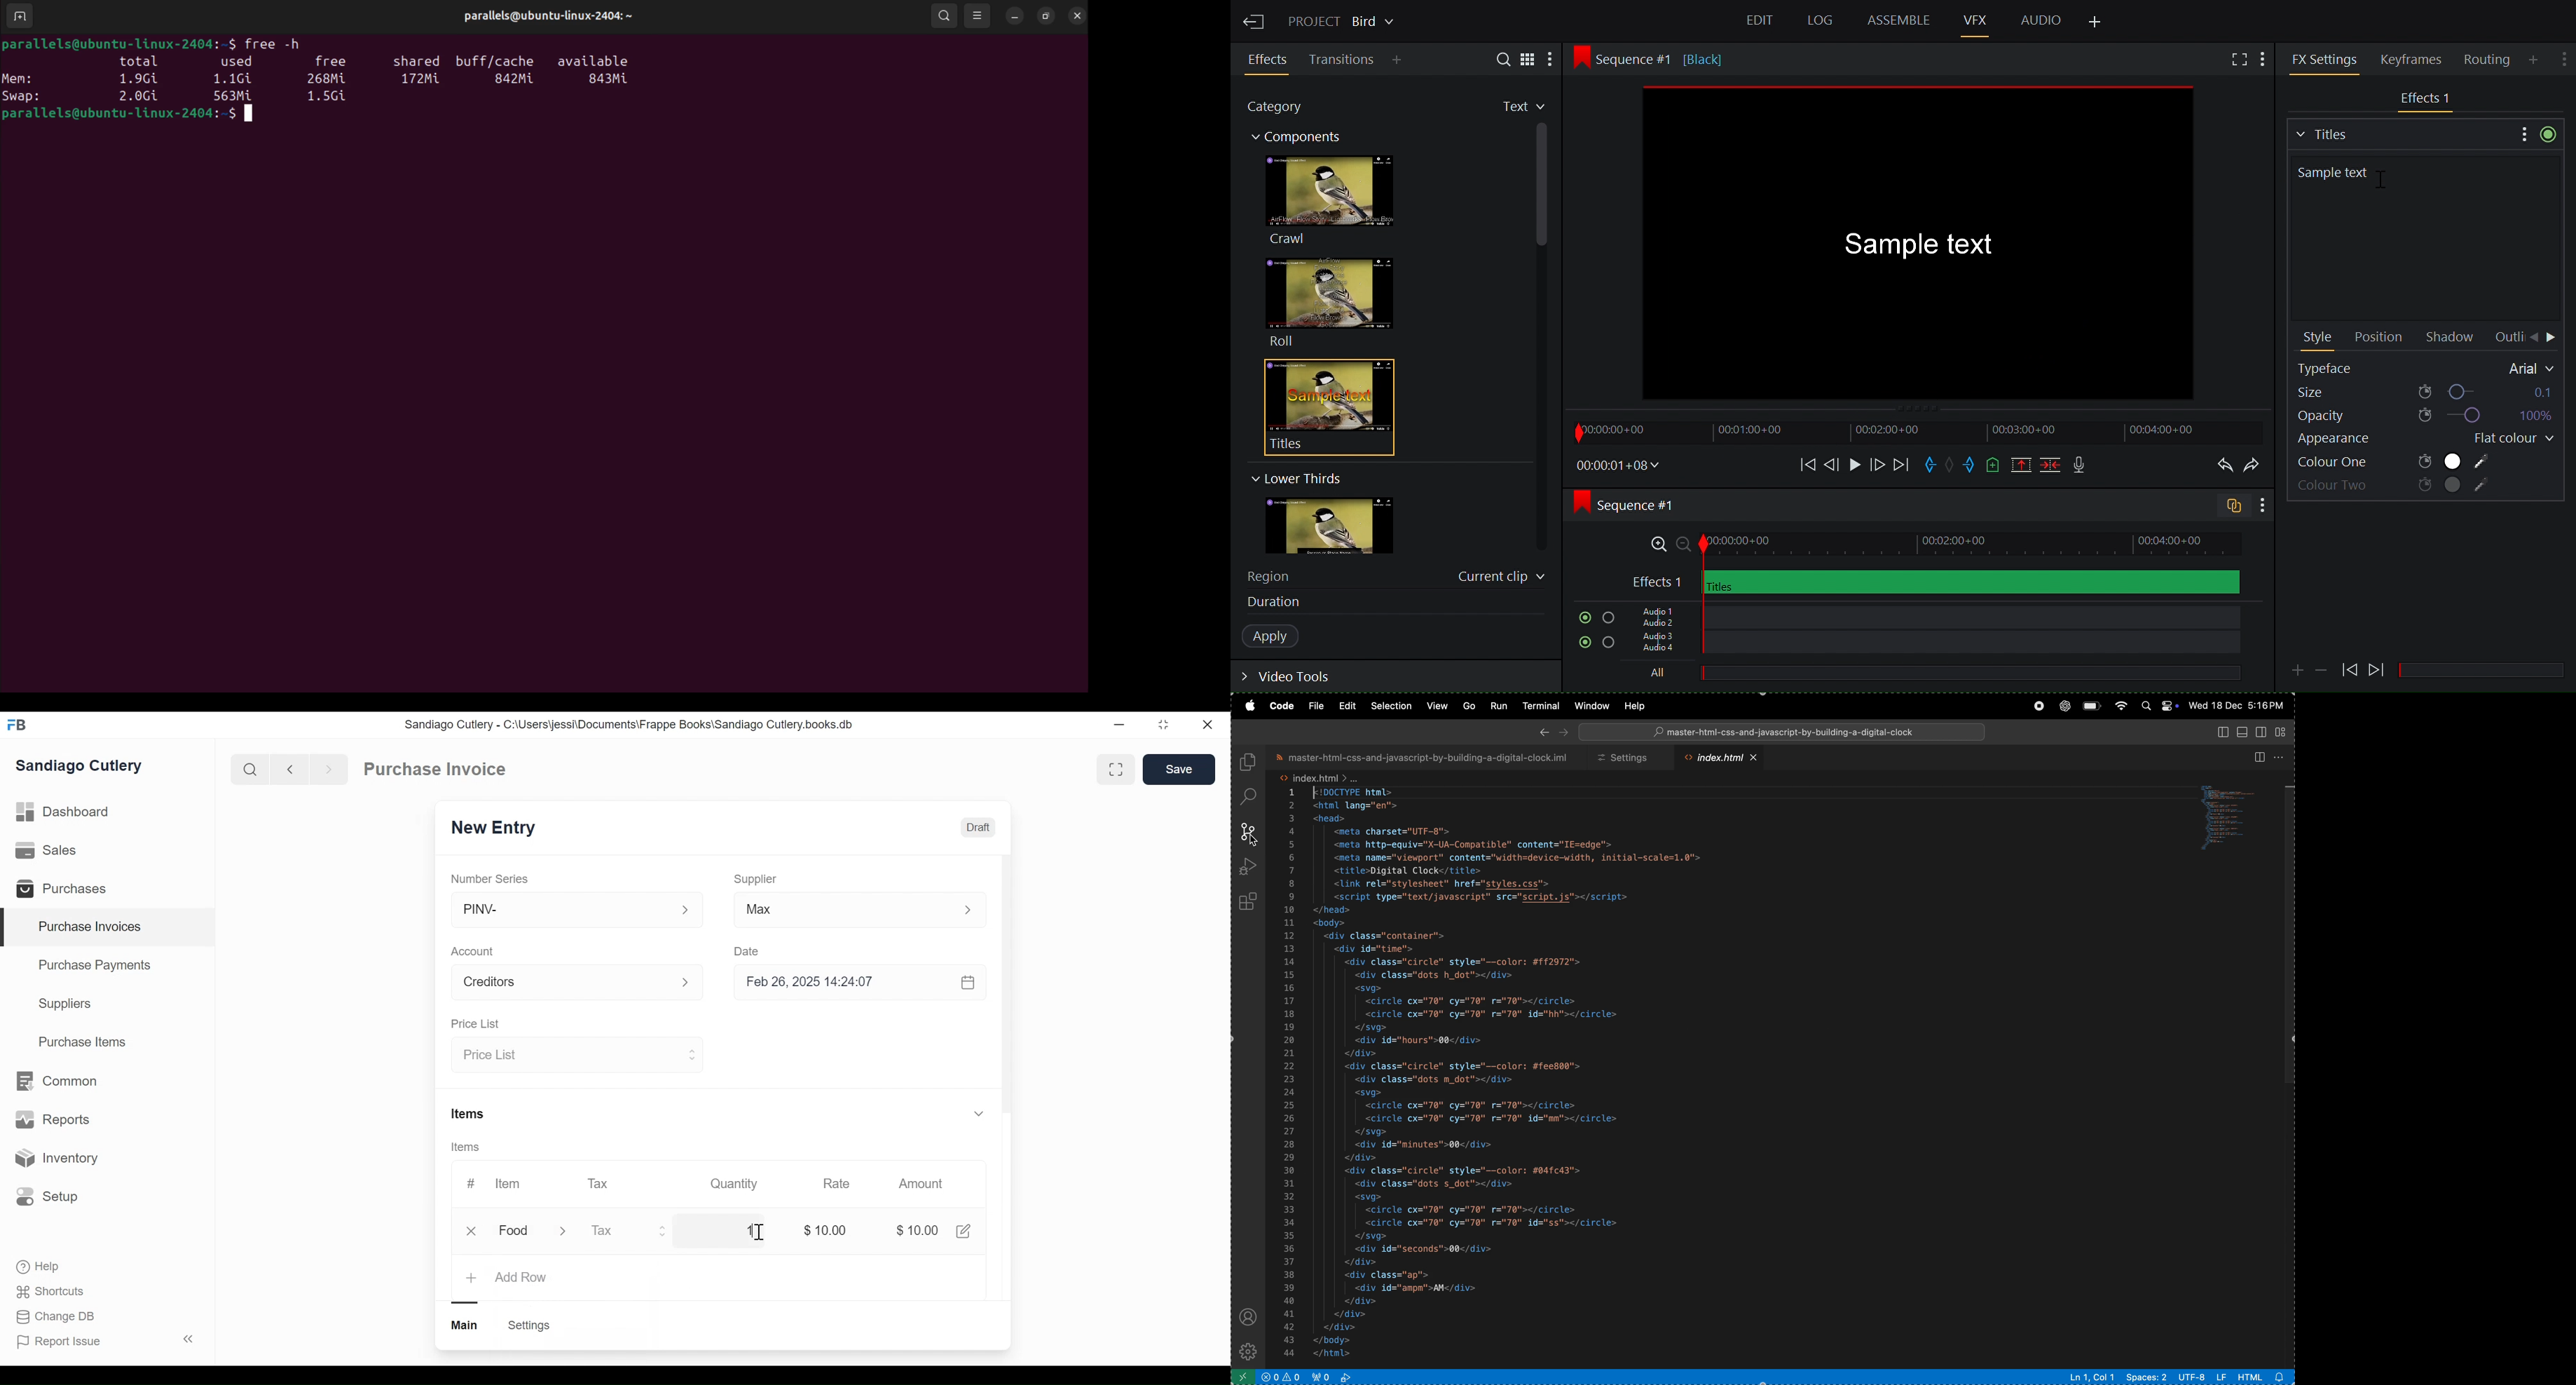  I want to click on Show settings menu, so click(2565, 56).